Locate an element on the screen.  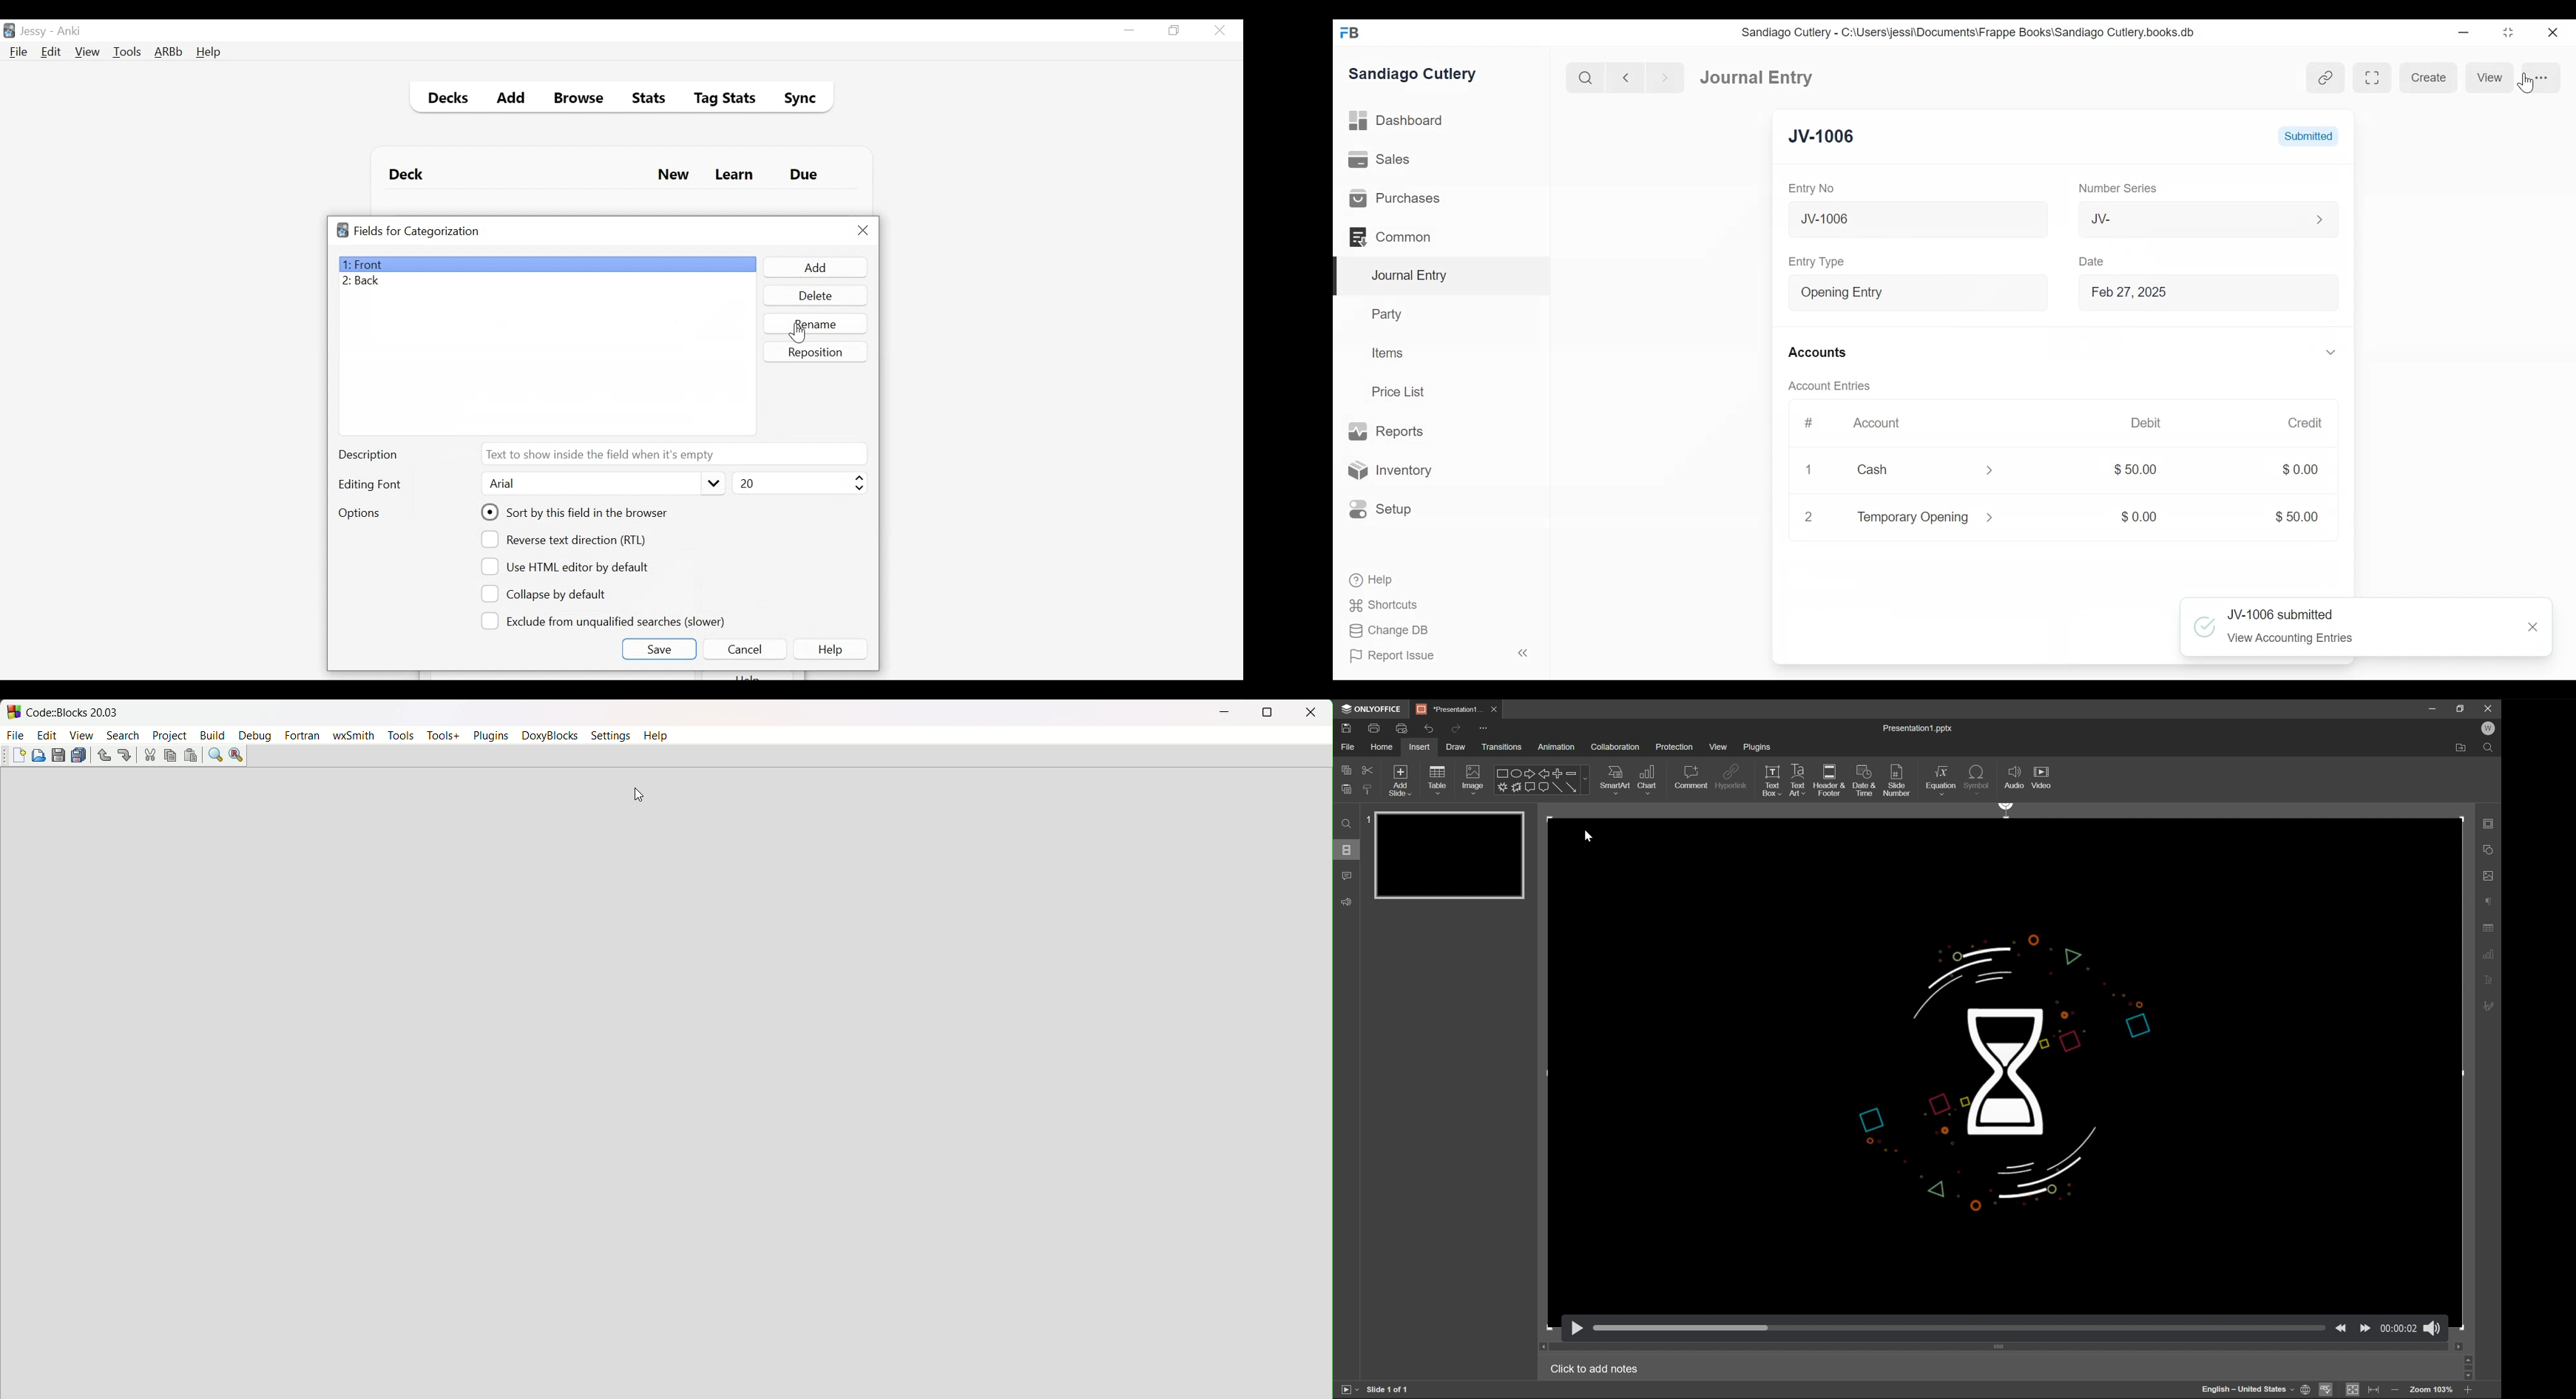
video is located at coordinates (2043, 778).